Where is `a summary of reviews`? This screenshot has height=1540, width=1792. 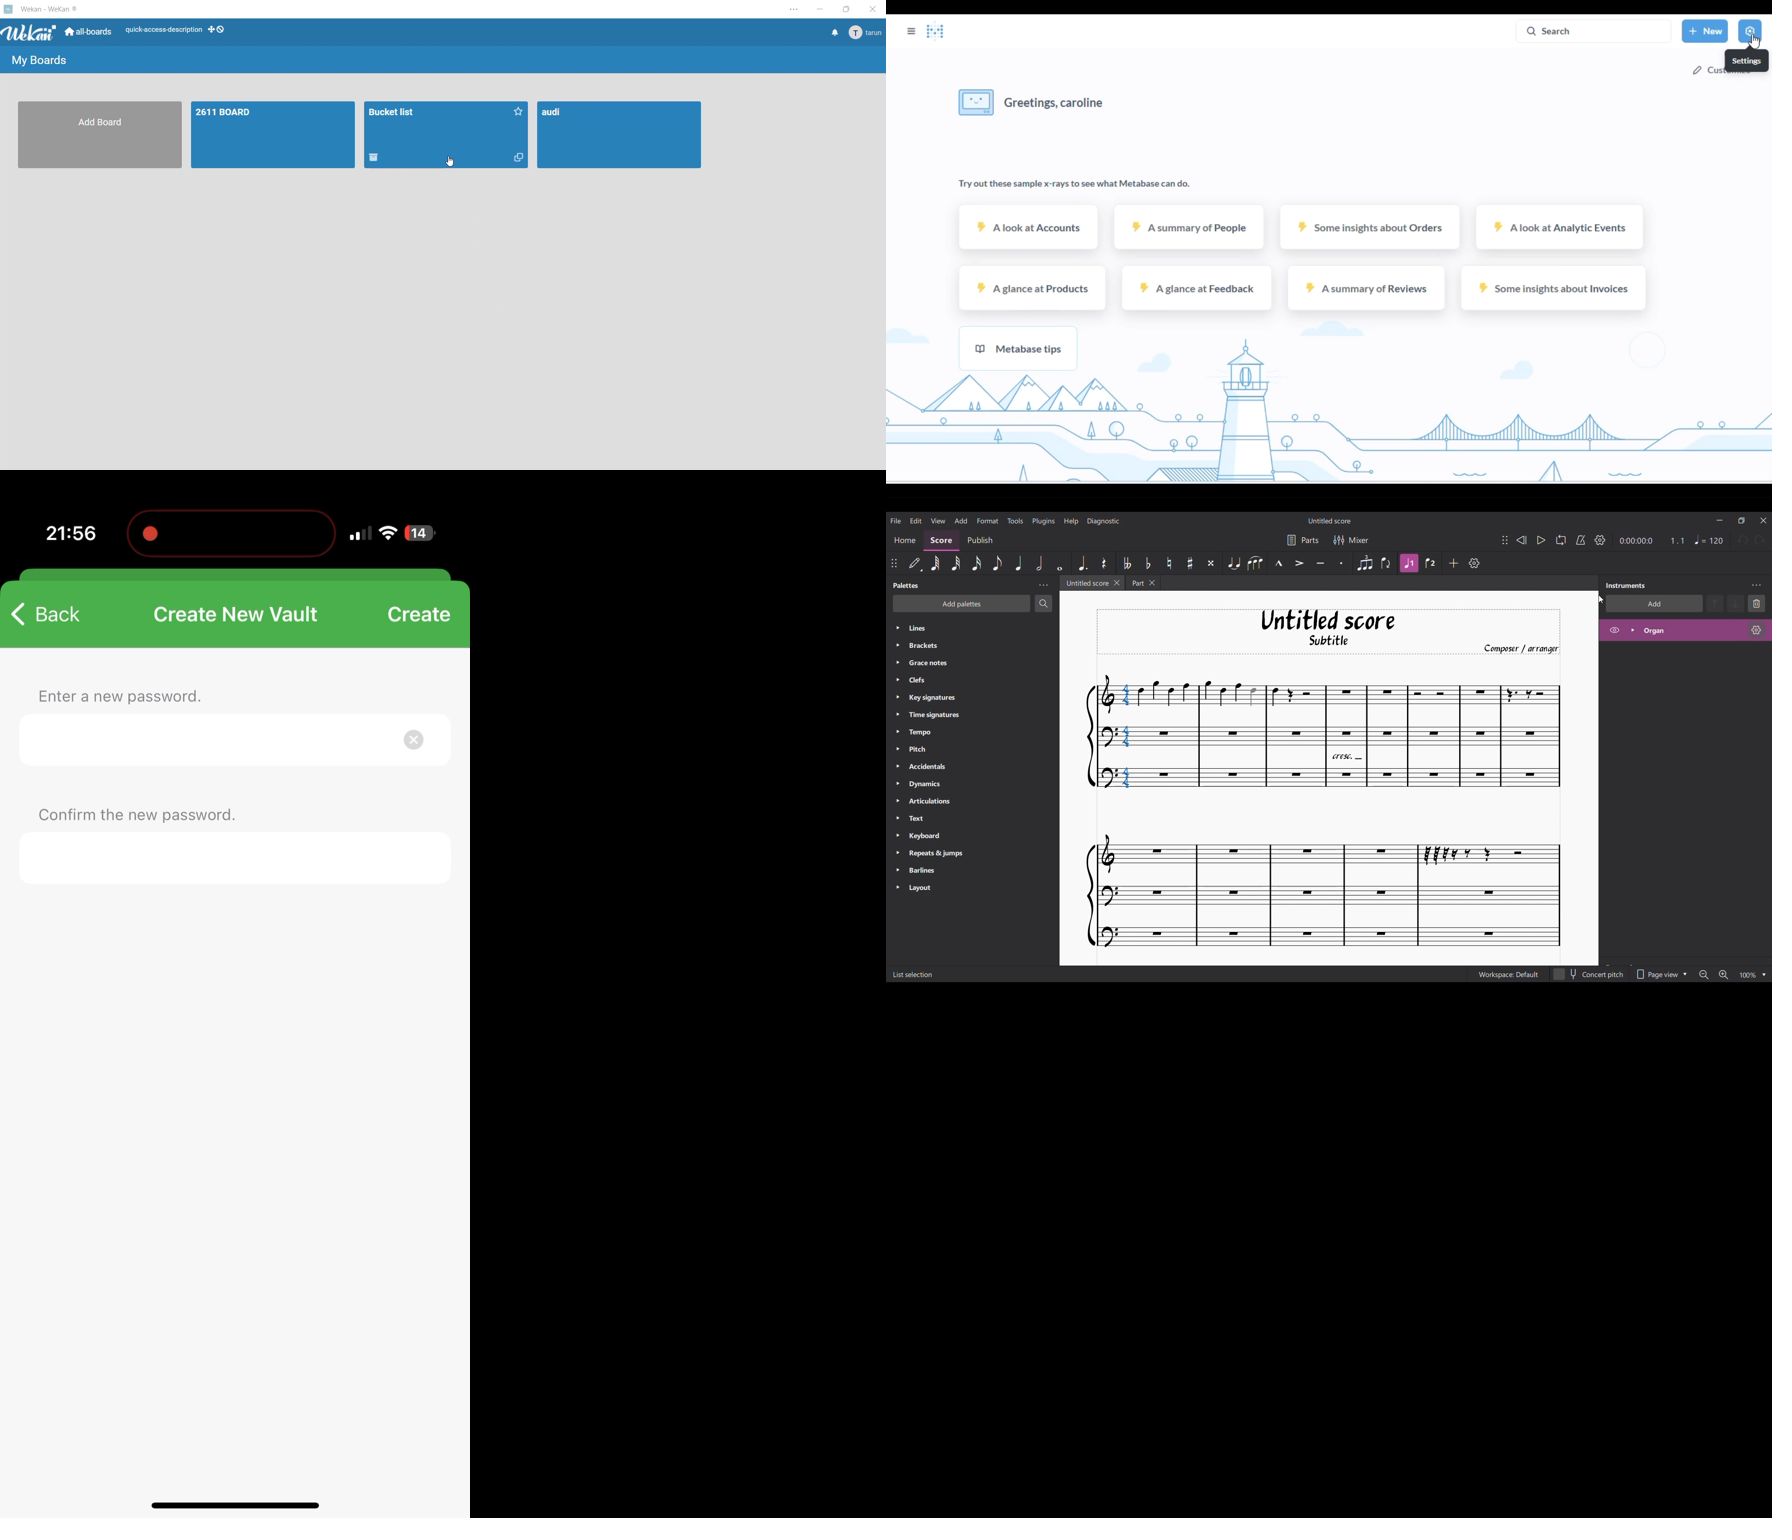
a summary of reviews is located at coordinates (1365, 288).